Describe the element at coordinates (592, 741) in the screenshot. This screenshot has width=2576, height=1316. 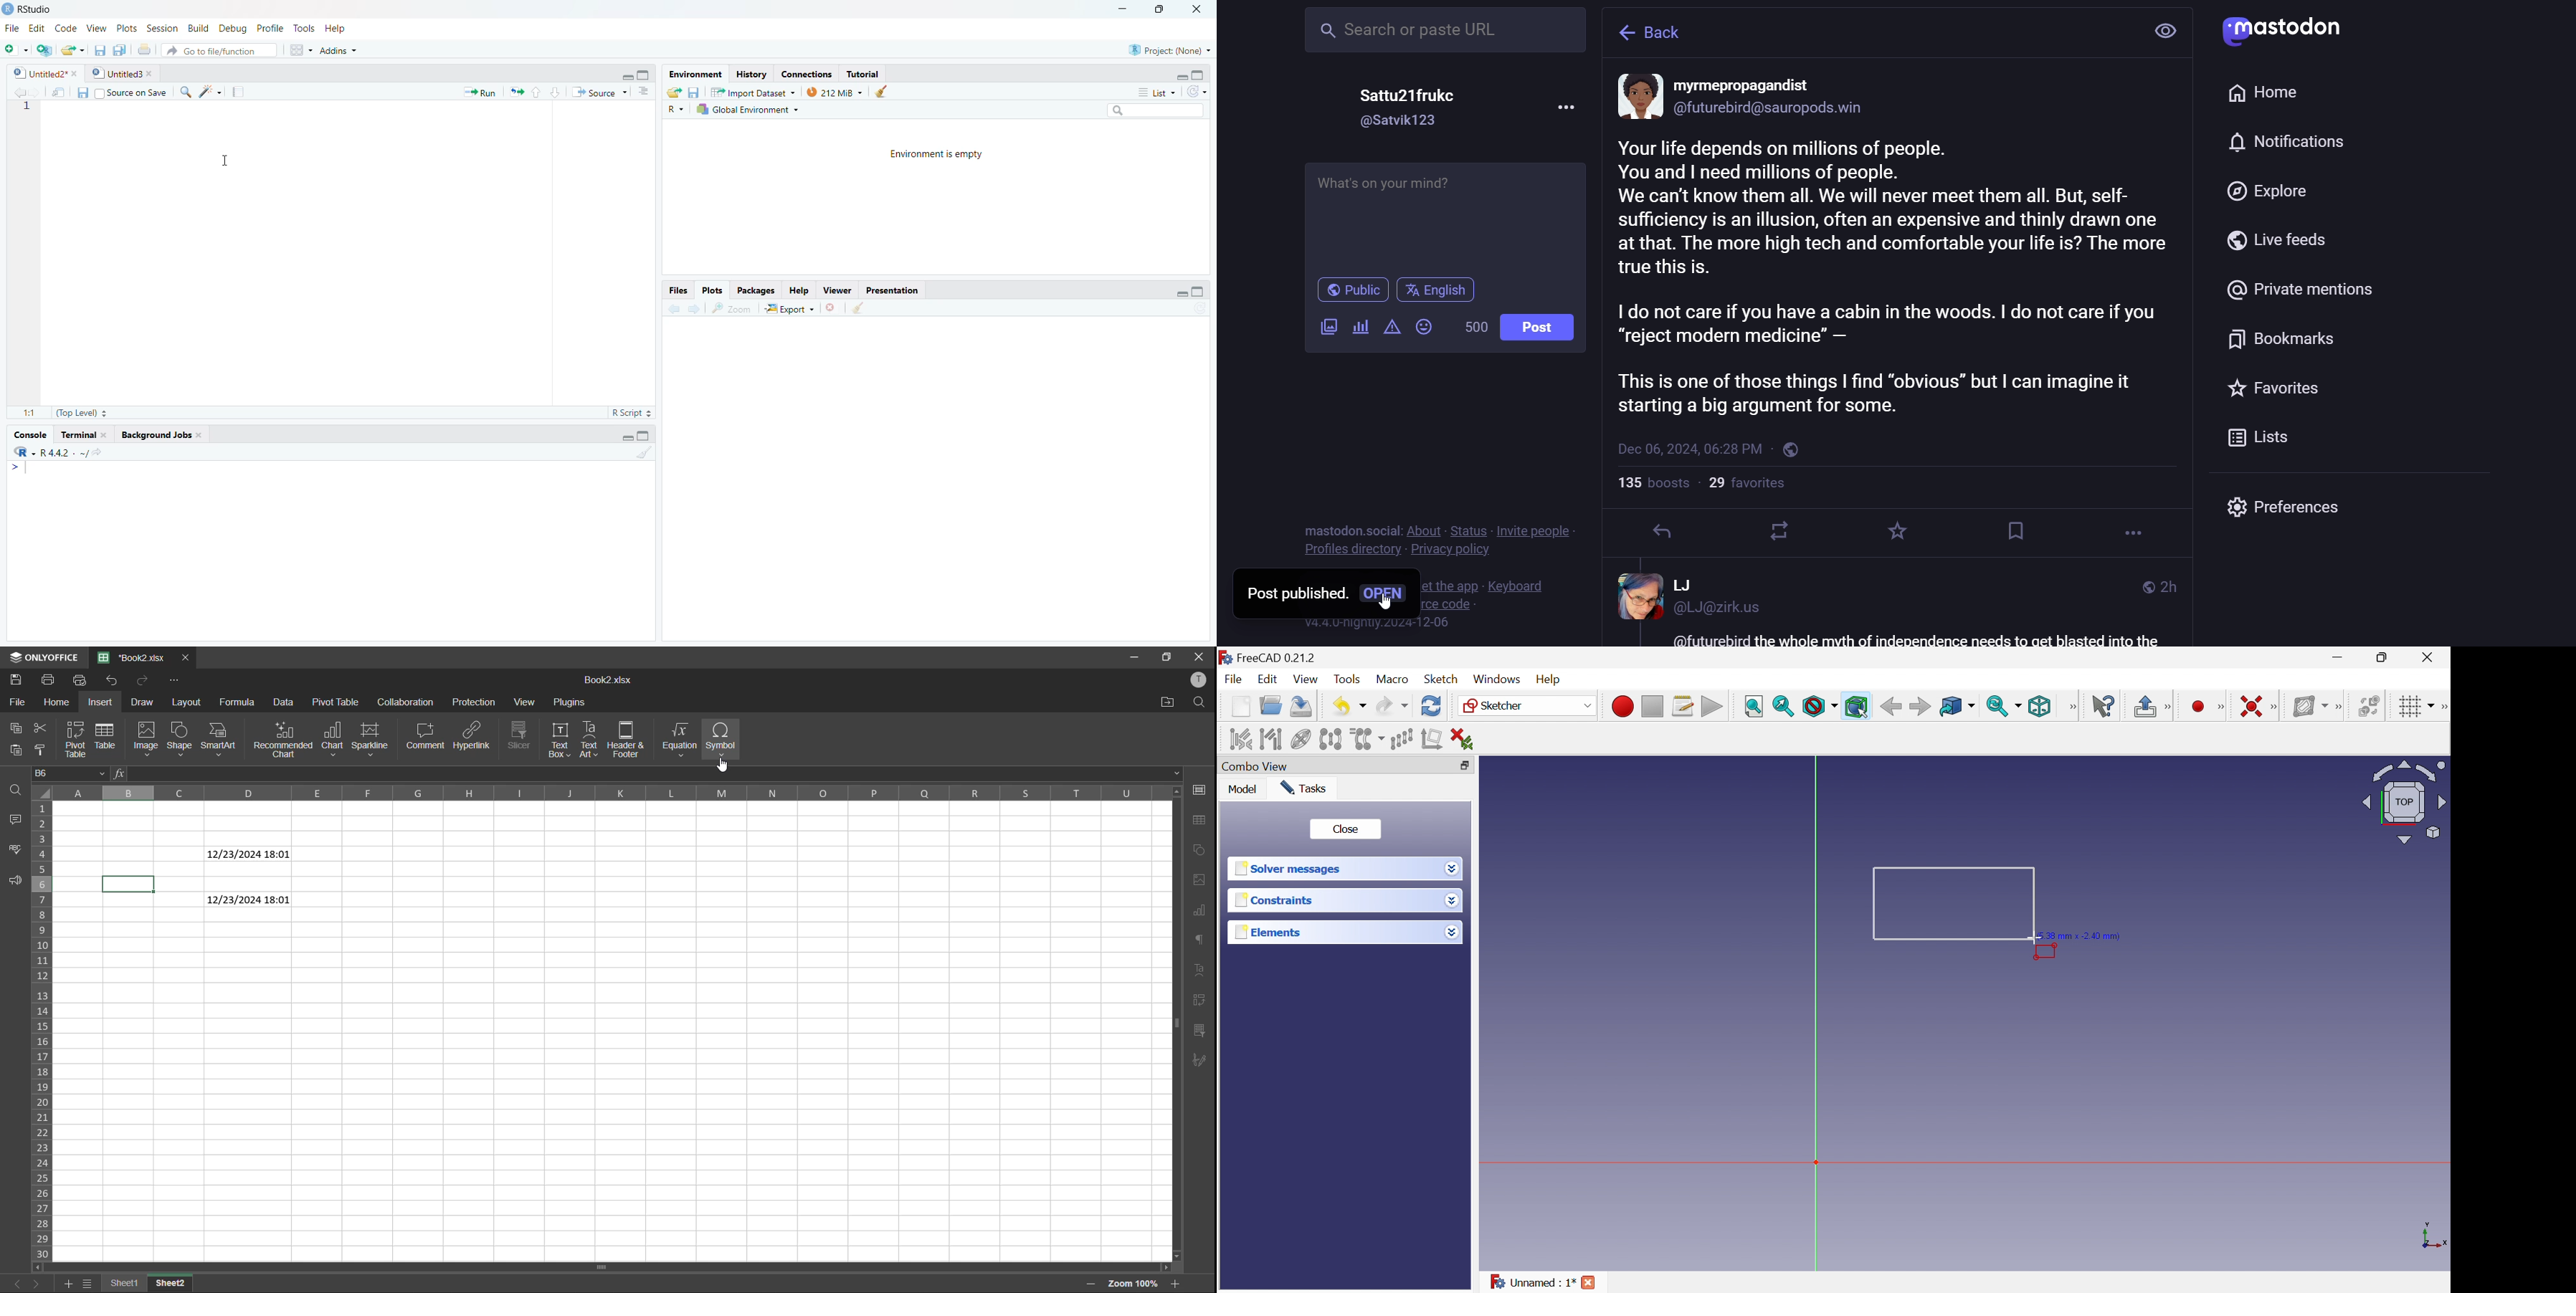
I see `text art` at that location.